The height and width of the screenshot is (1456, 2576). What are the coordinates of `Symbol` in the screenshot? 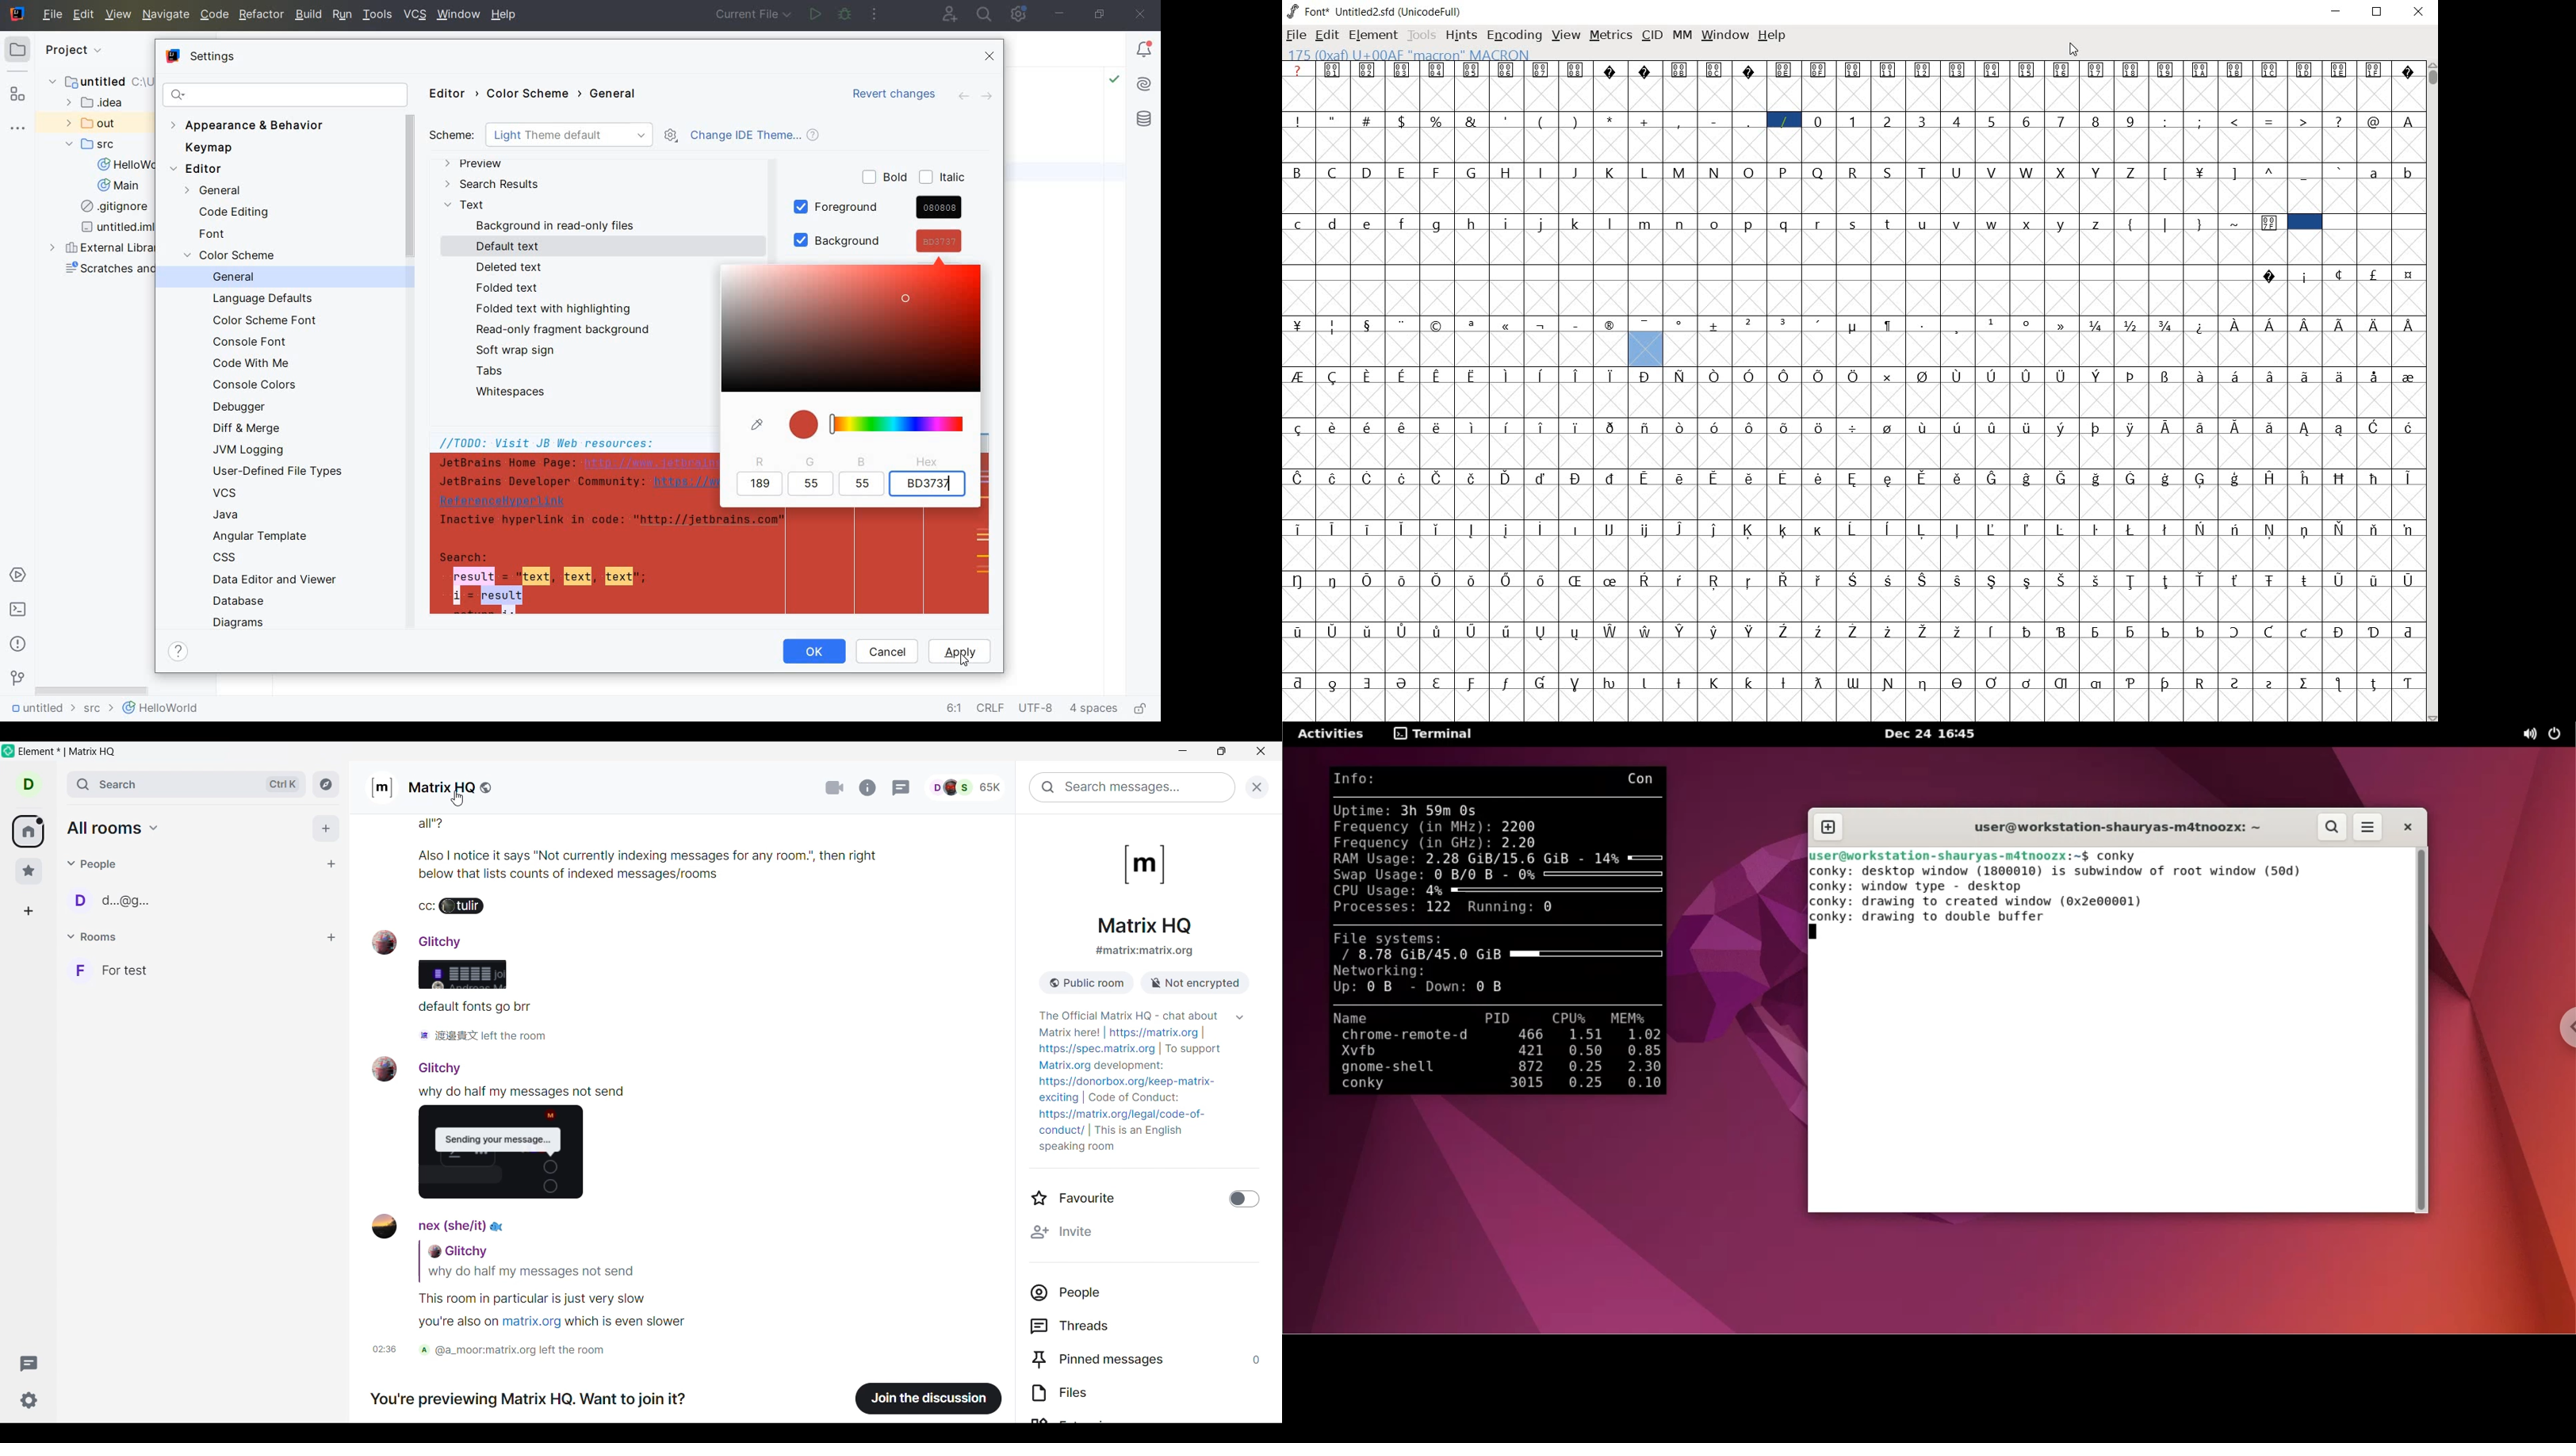 It's located at (2235, 375).